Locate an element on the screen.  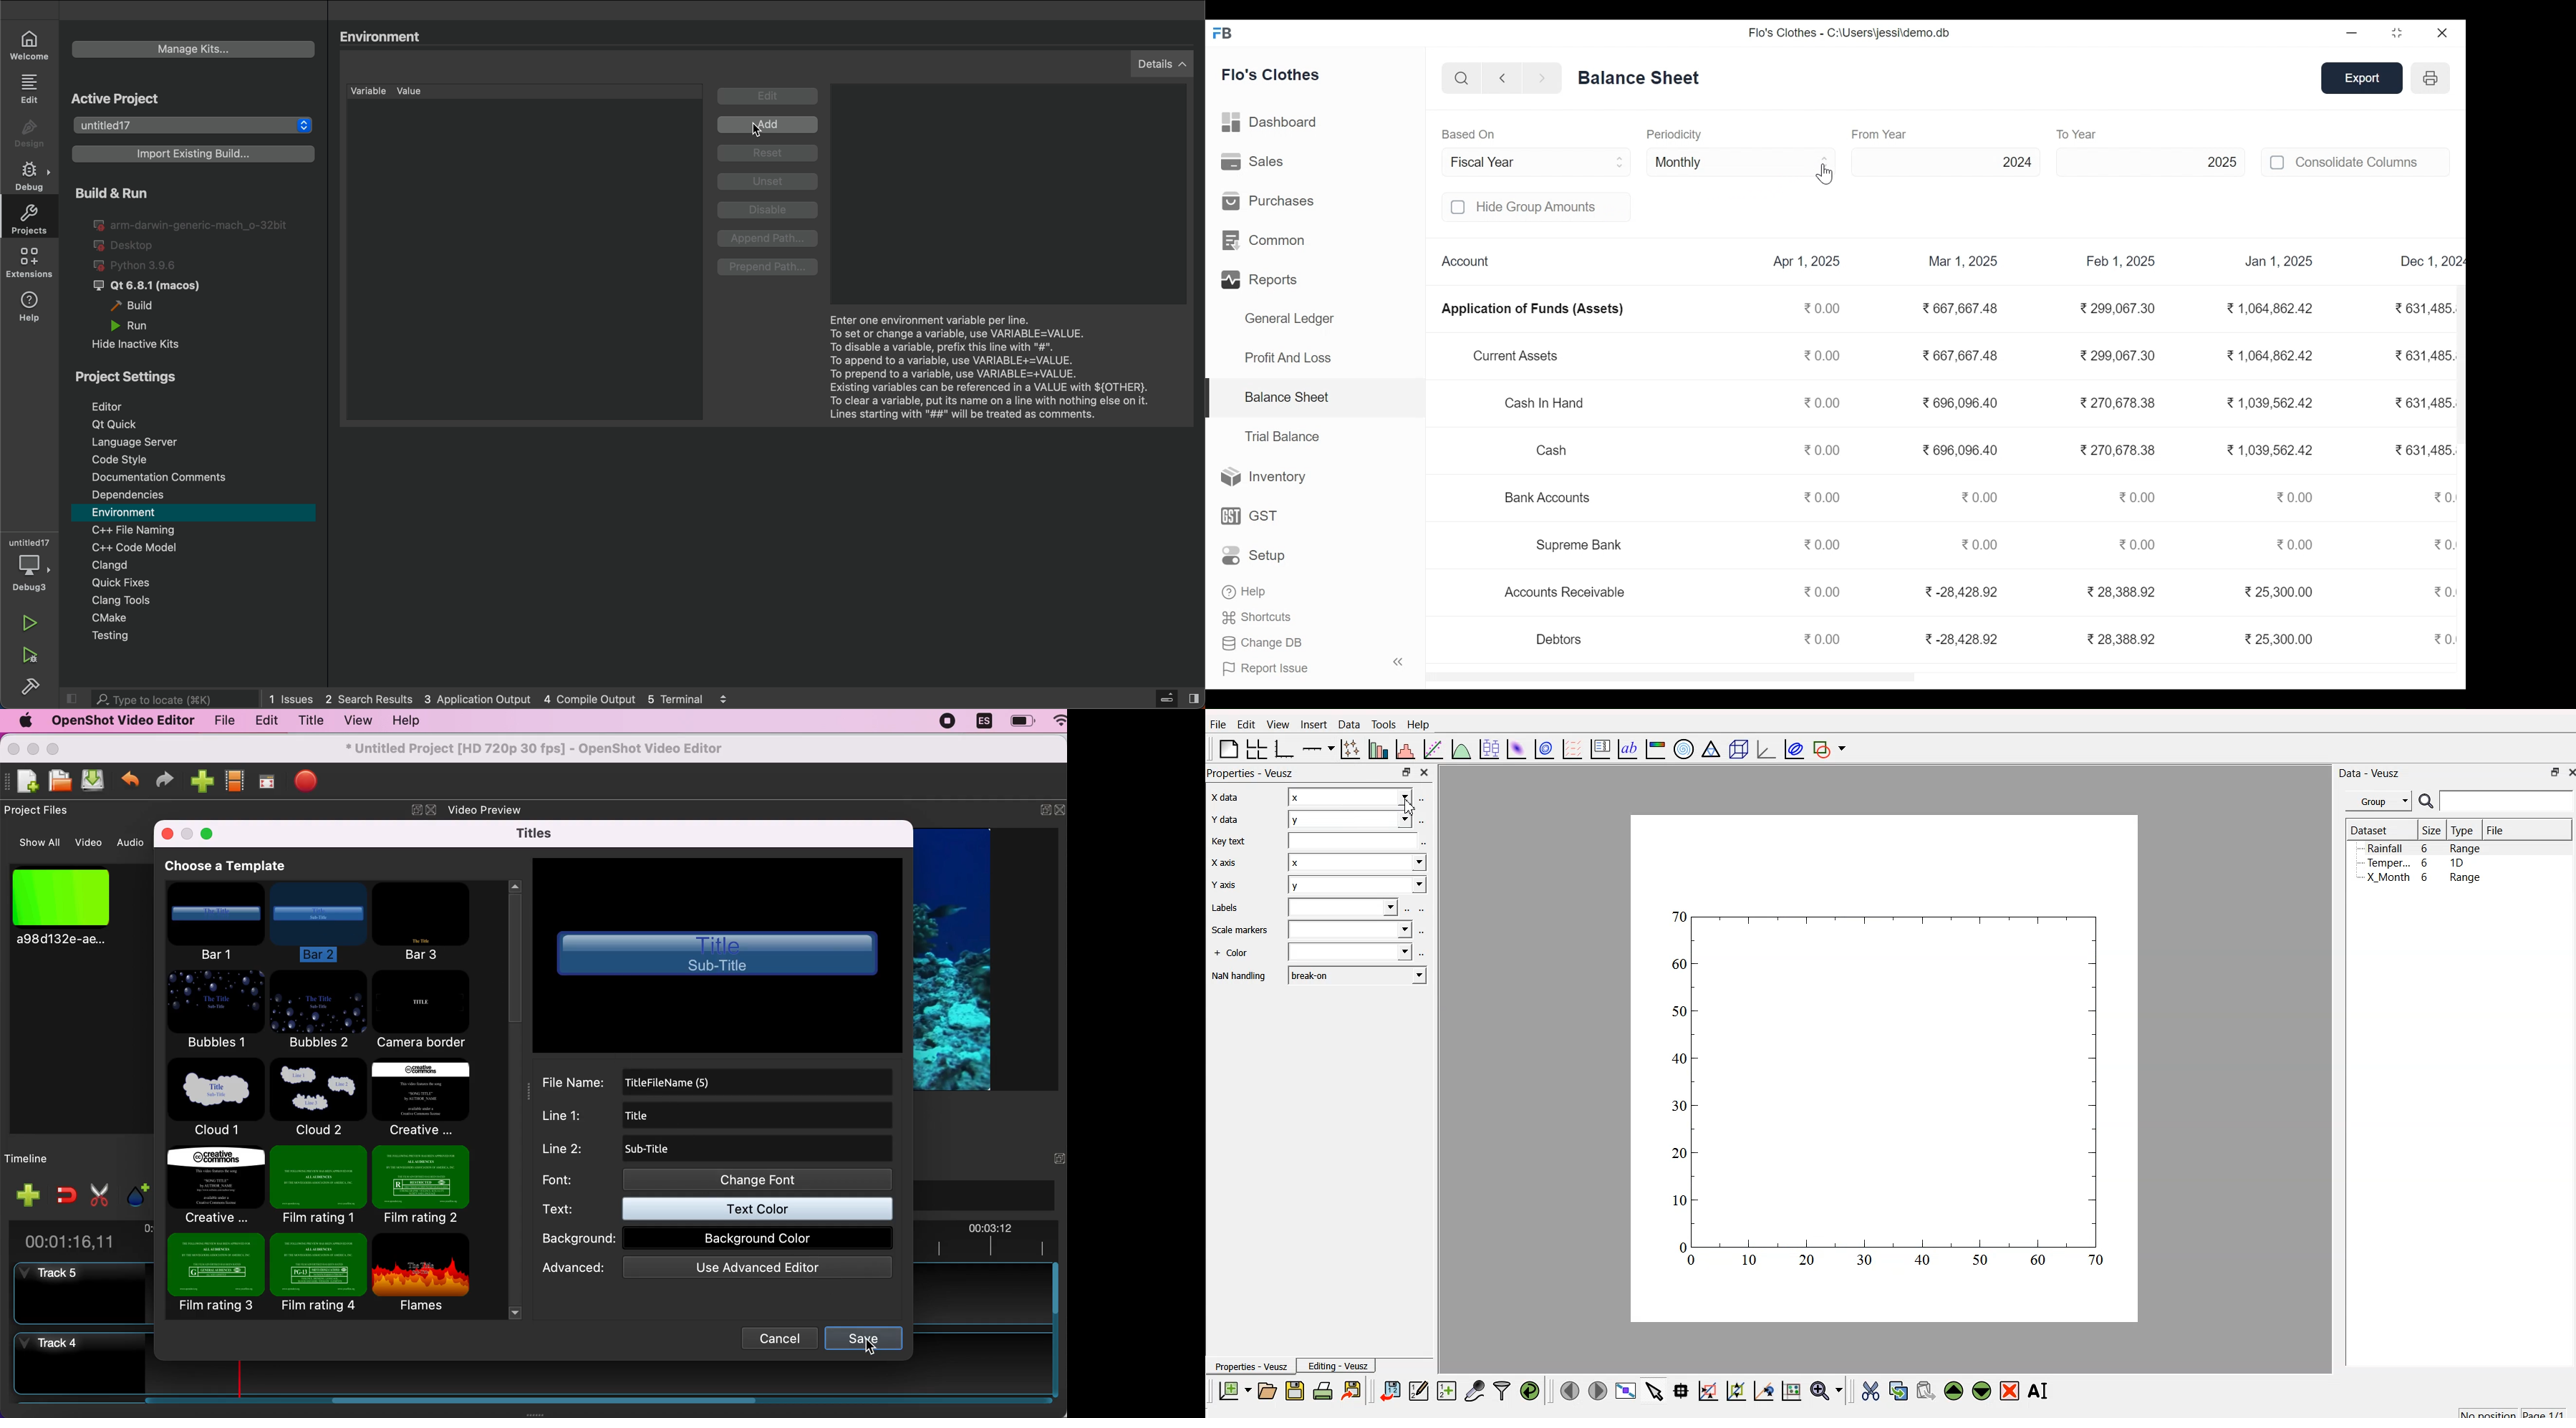
setup is located at coordinates (1255, 556).